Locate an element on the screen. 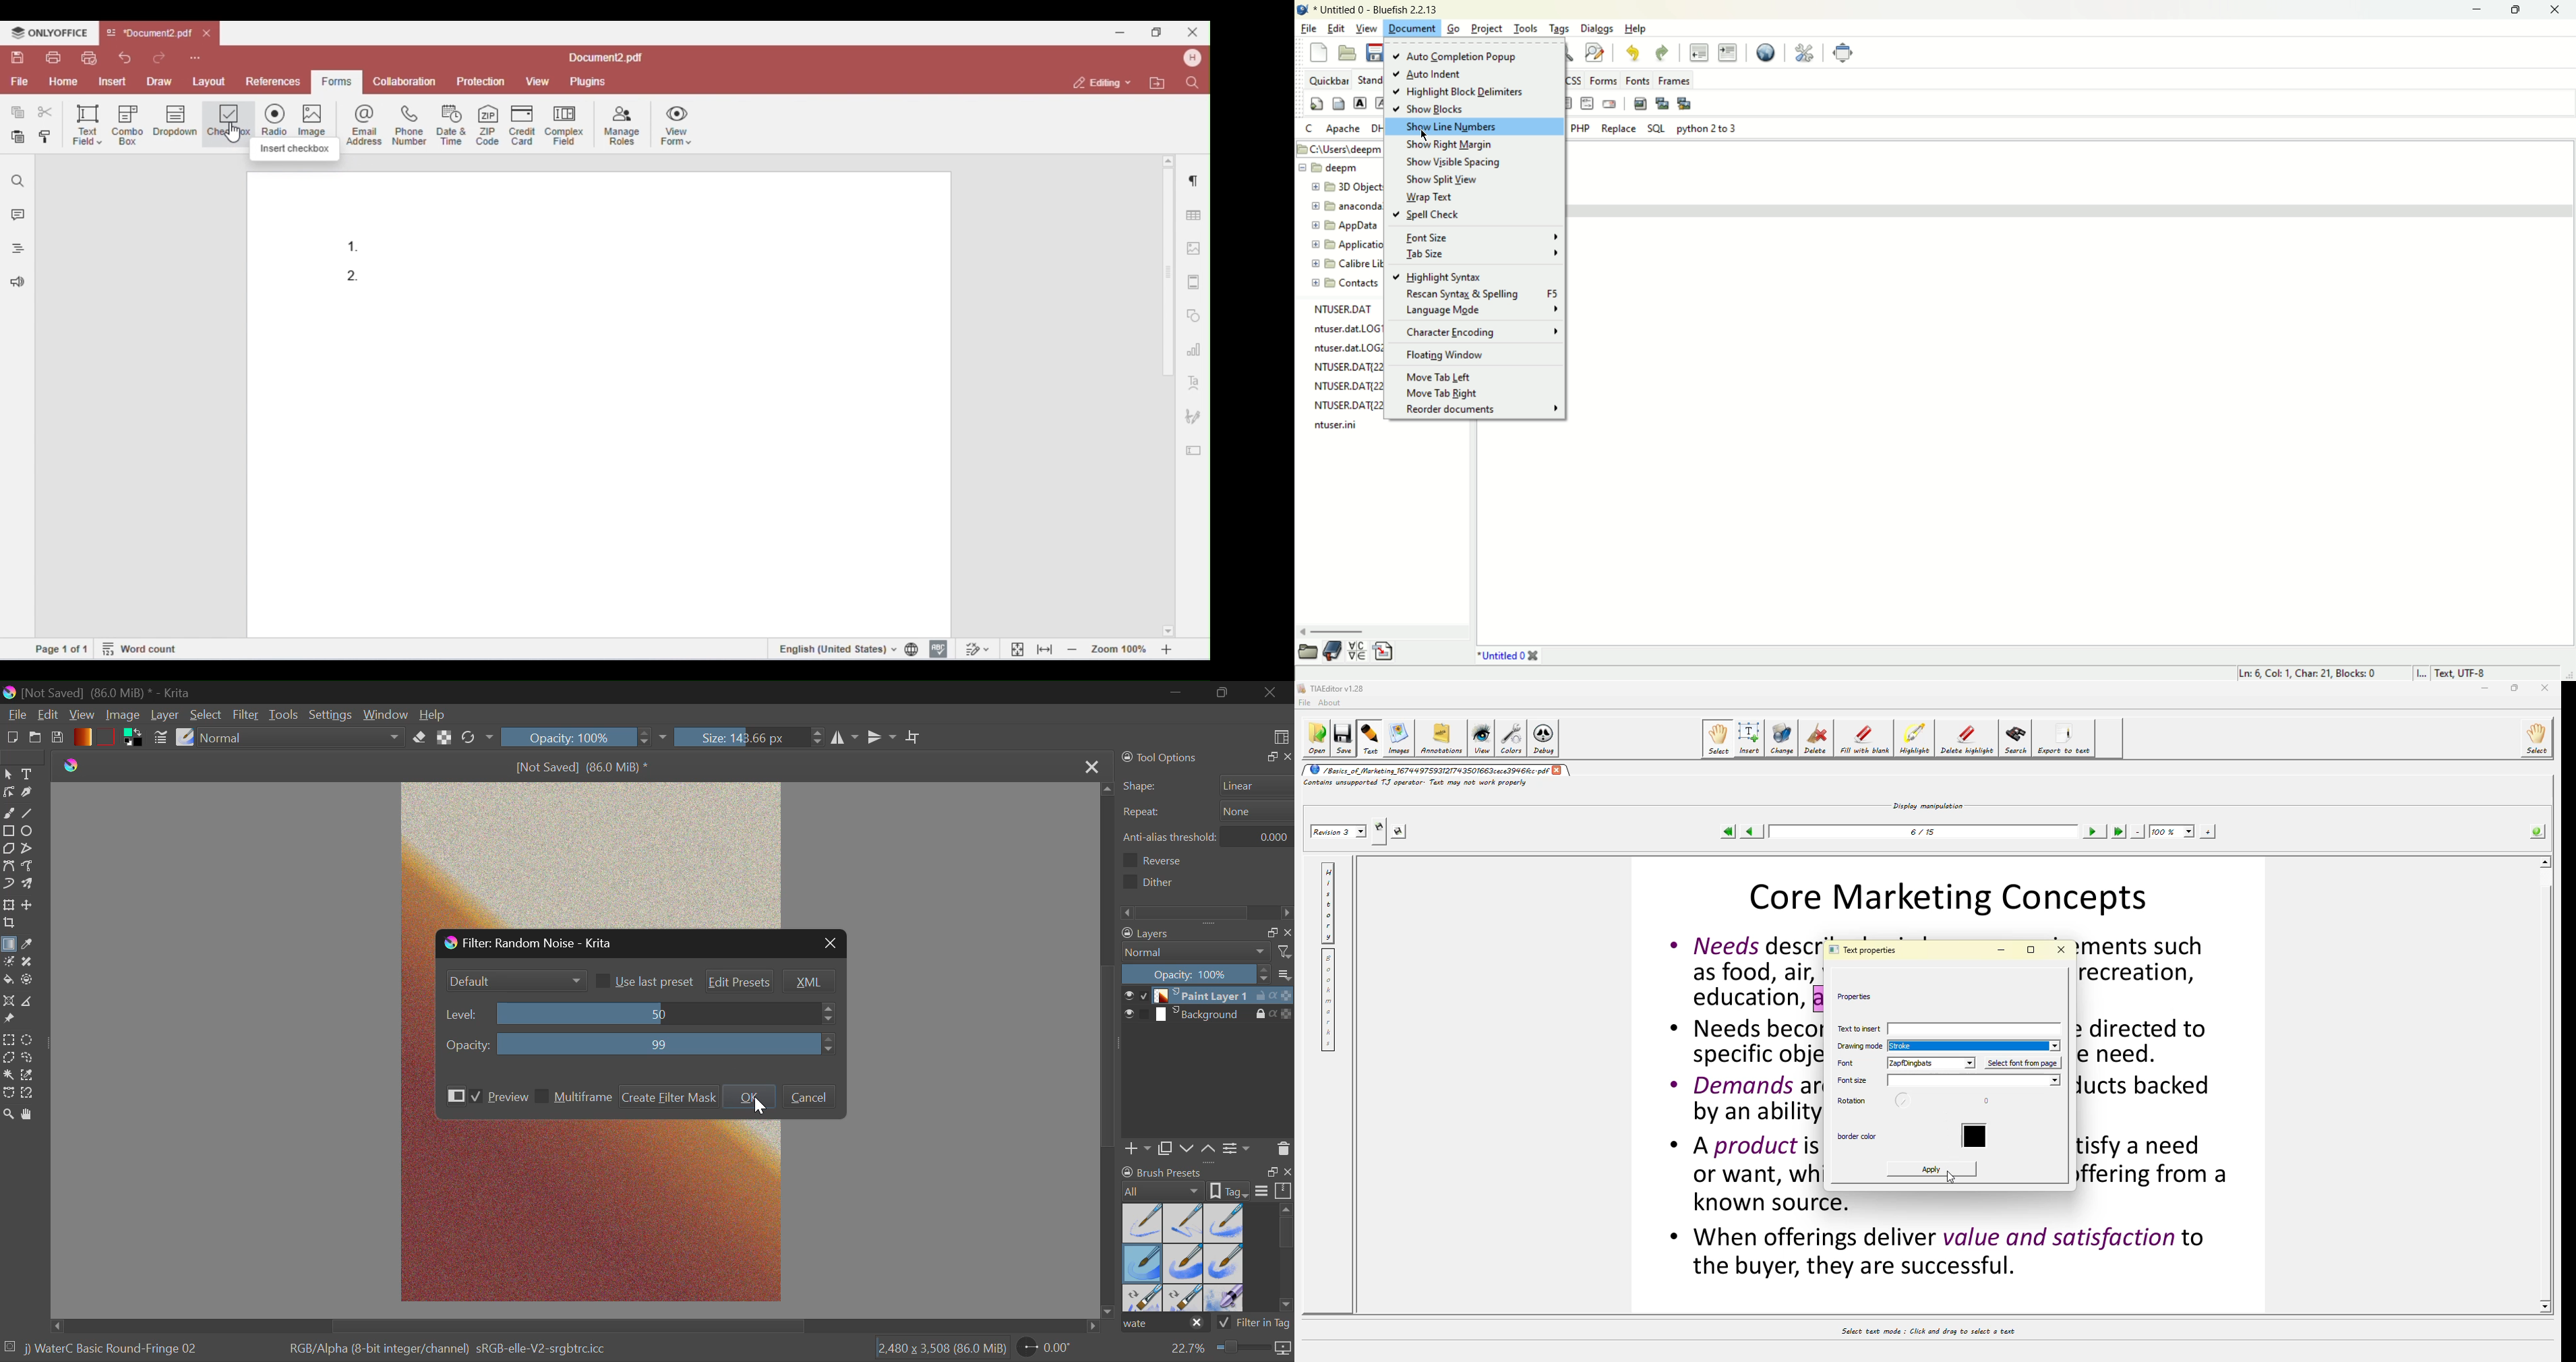 The image size is (2576, 1372). highlight block delimiters is located at coordinates (1461, 92).